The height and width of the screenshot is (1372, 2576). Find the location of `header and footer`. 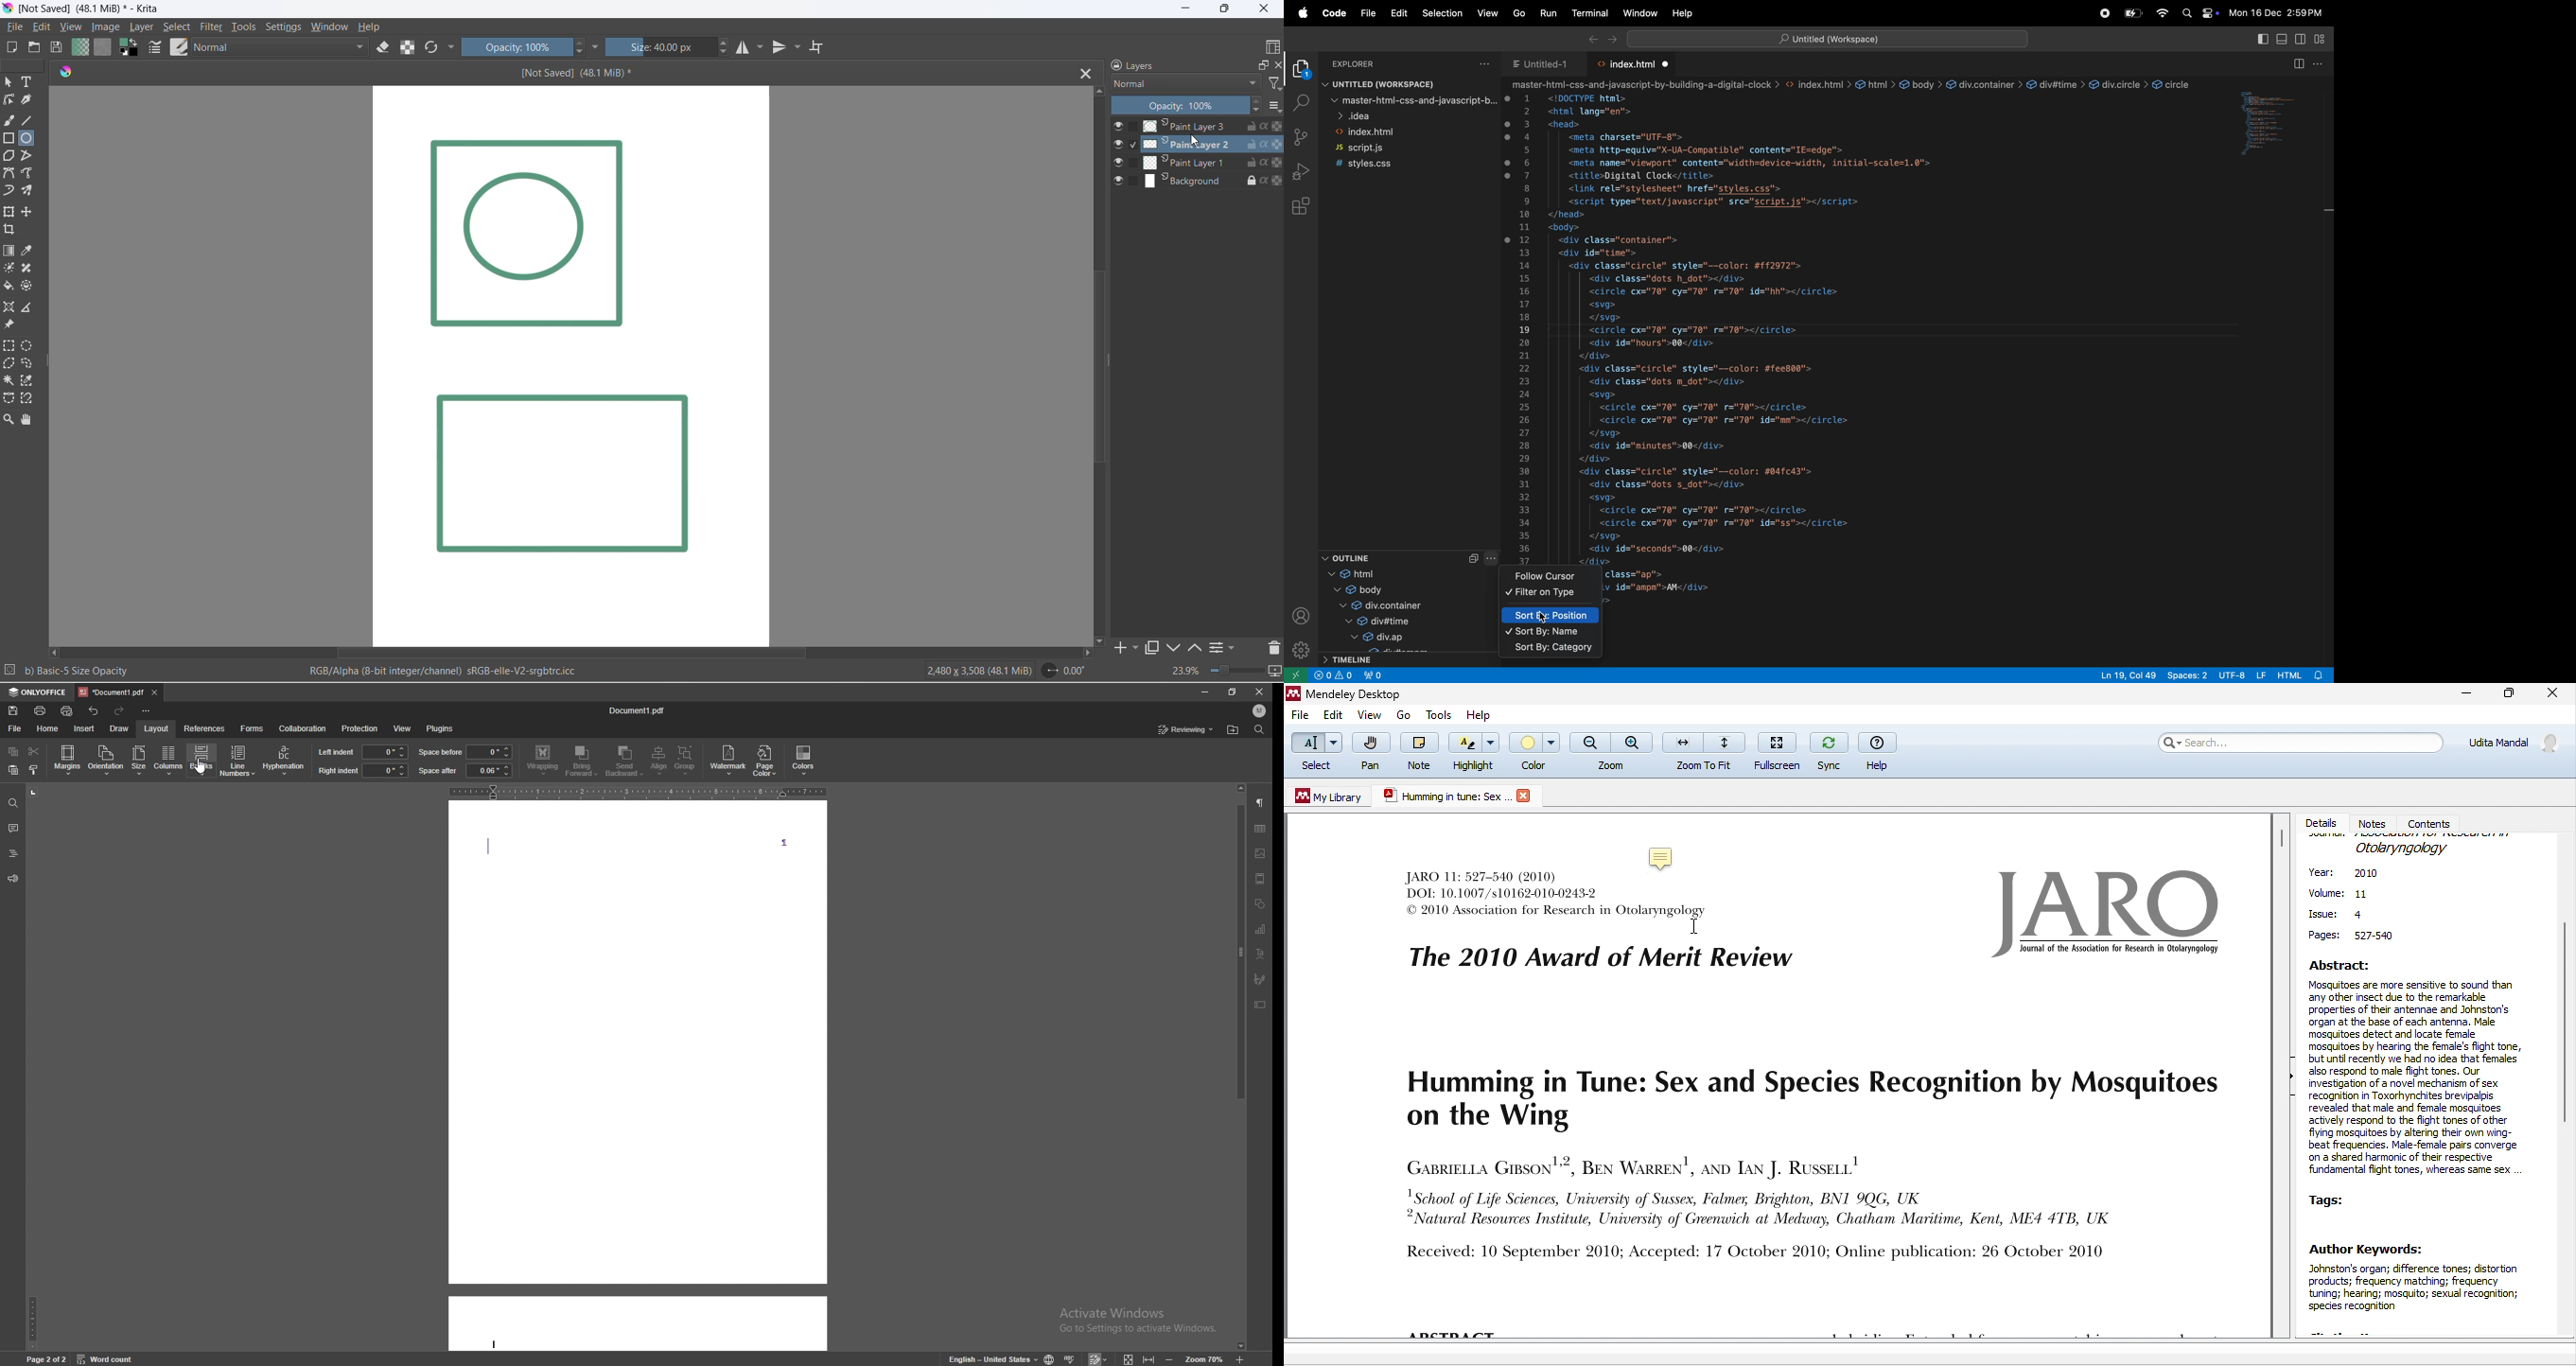

header and footer is located at coordinates (1259, 878).